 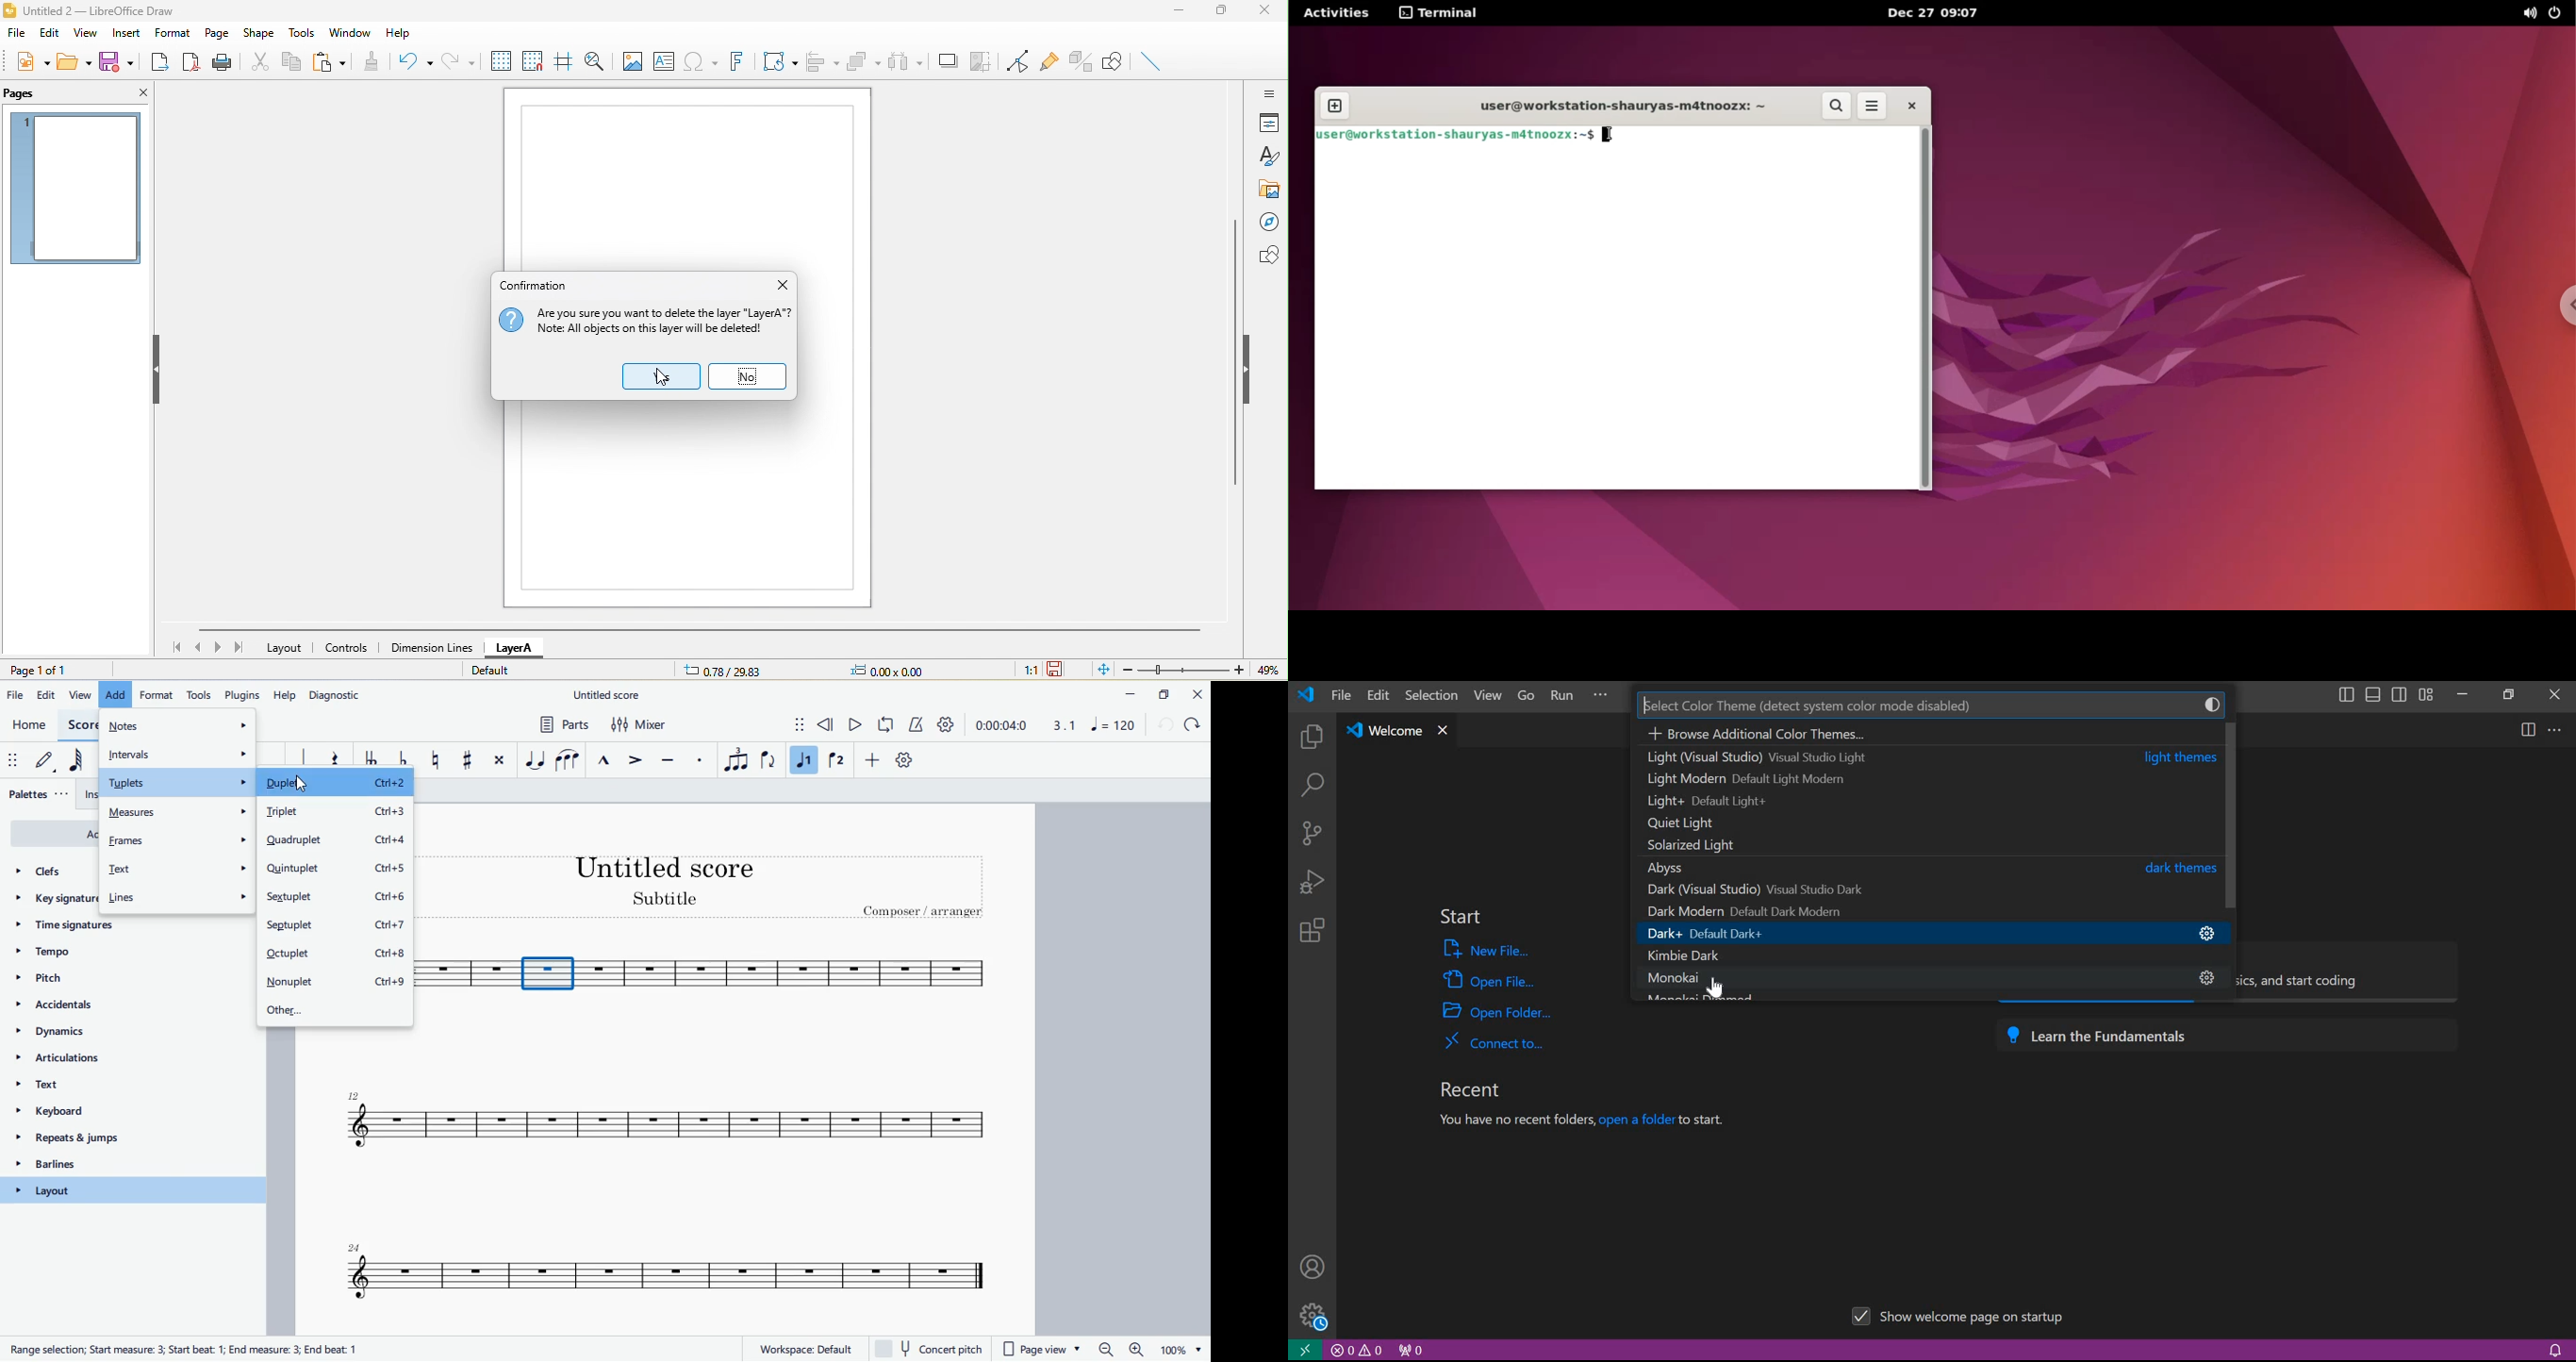 What do you see at coordinates (1921, 824) in the screenshot?
I see `quiet Light` at bounding box center [1921, 824].